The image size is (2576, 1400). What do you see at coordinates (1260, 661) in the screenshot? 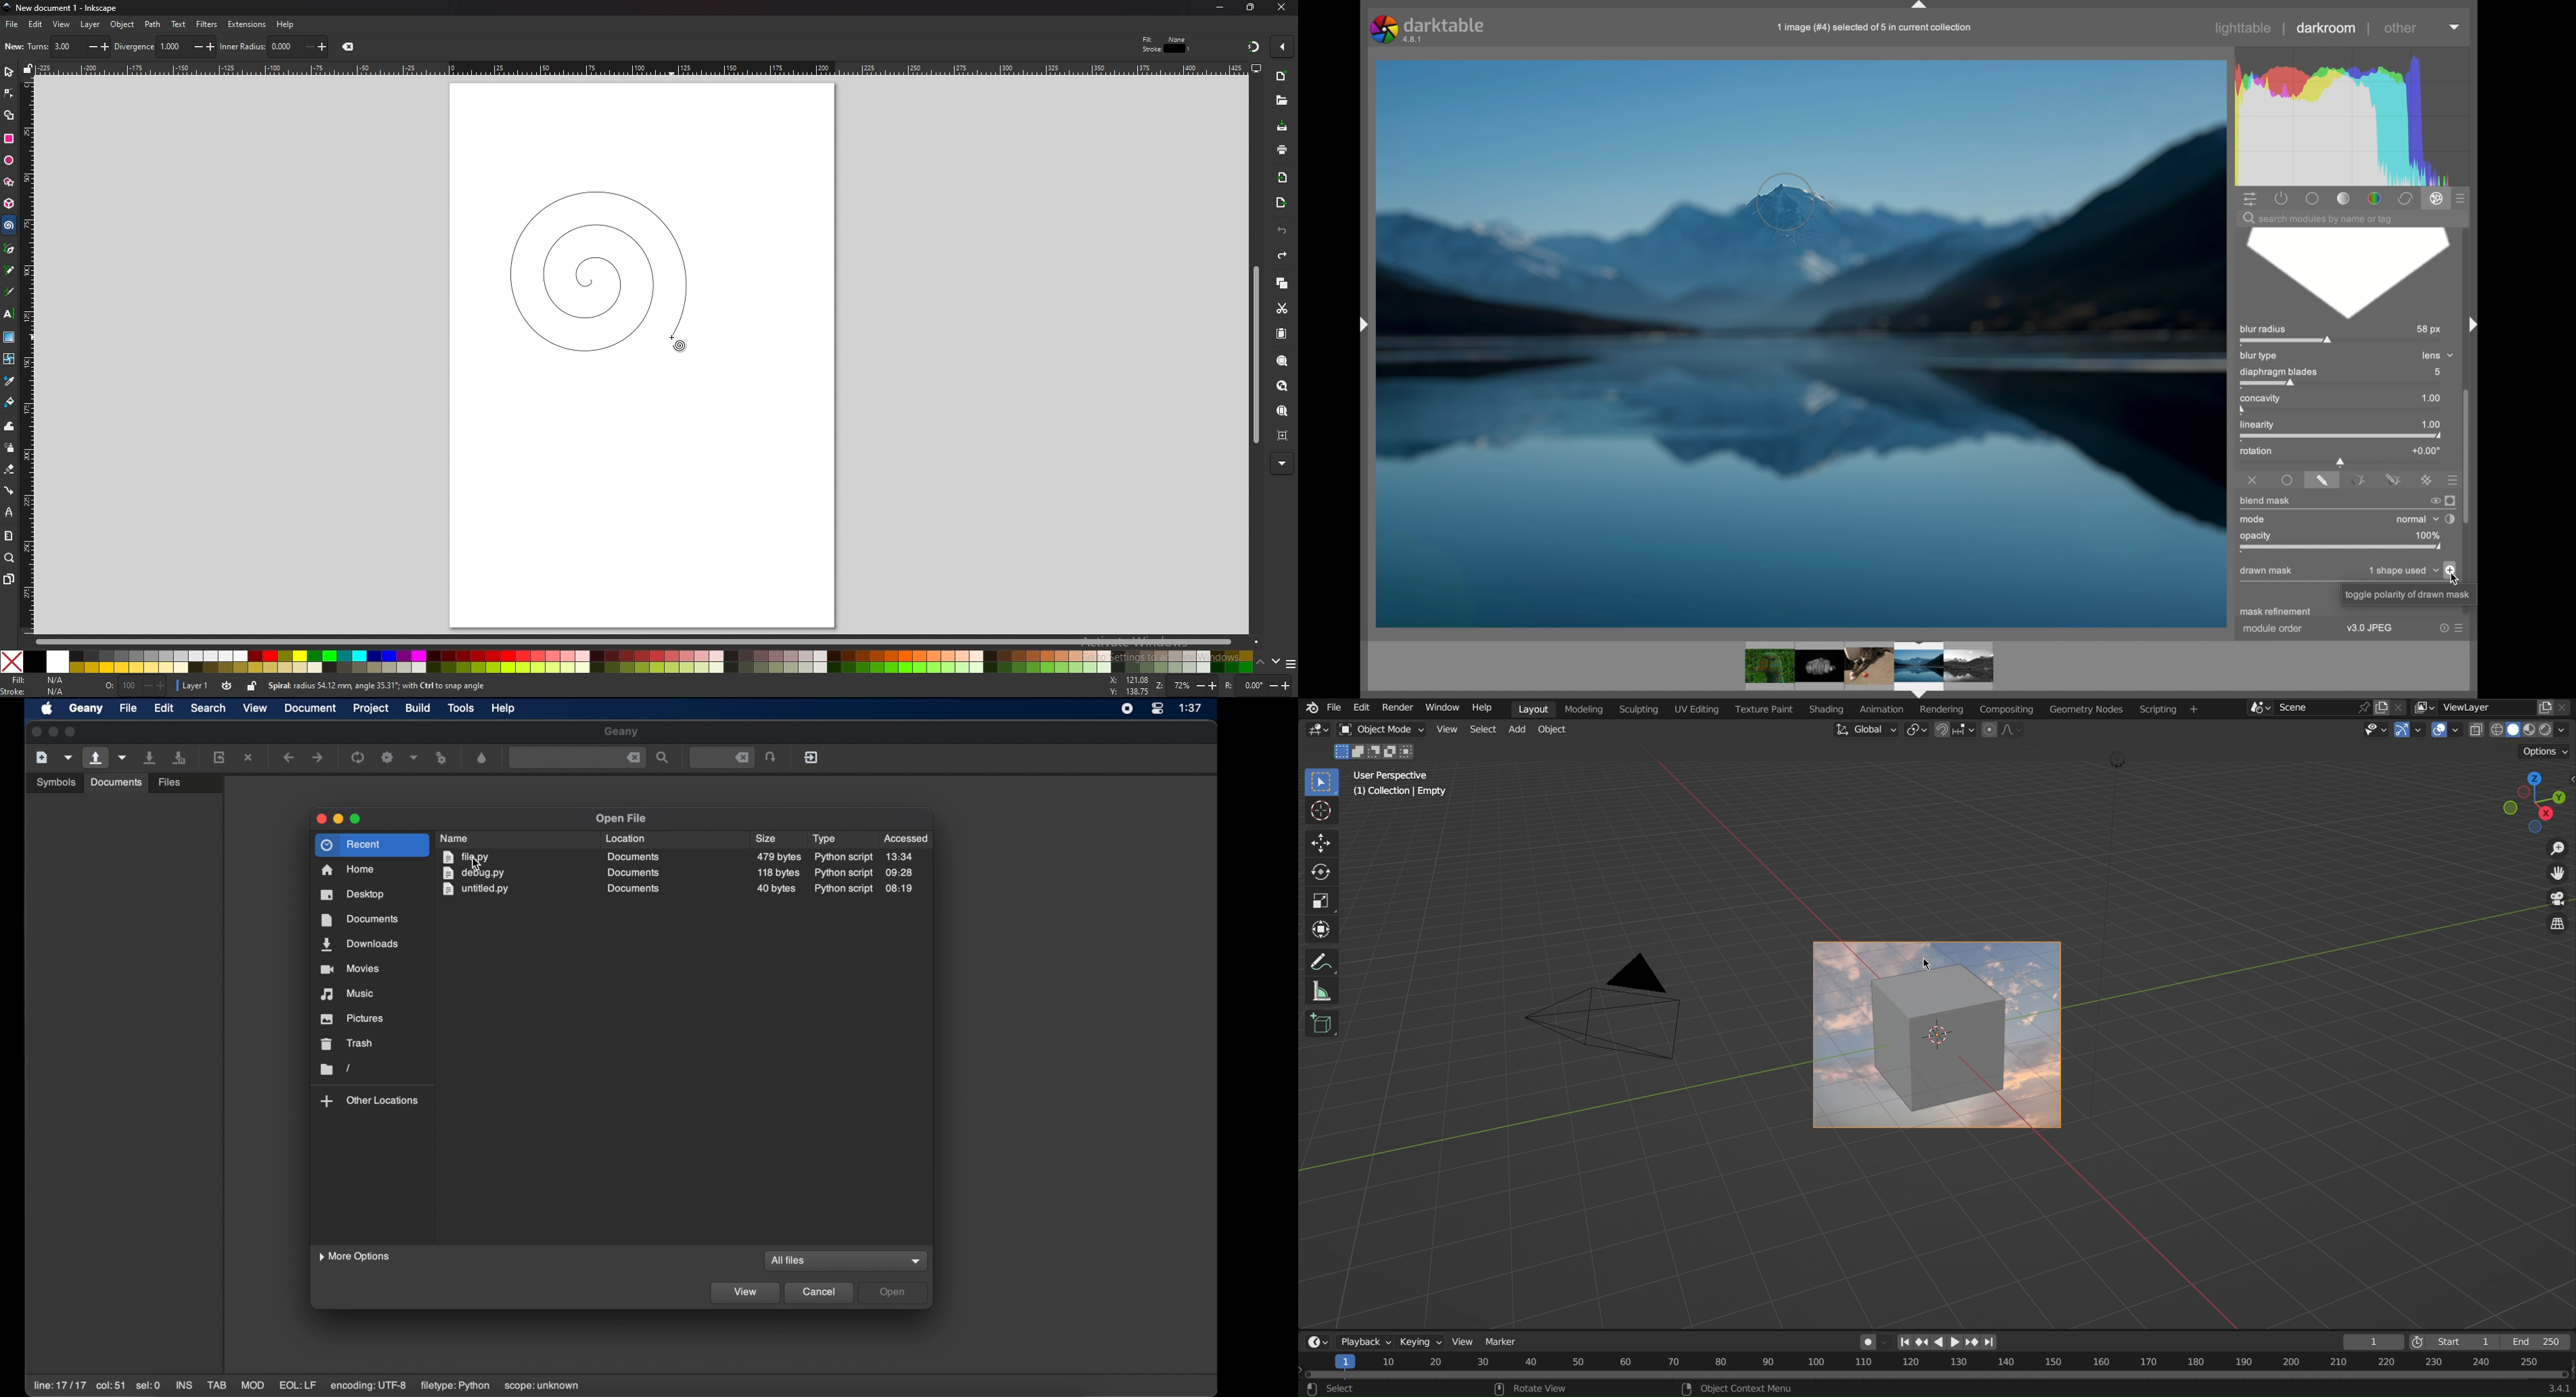
I see `up` at bounding box center [1260, 661].